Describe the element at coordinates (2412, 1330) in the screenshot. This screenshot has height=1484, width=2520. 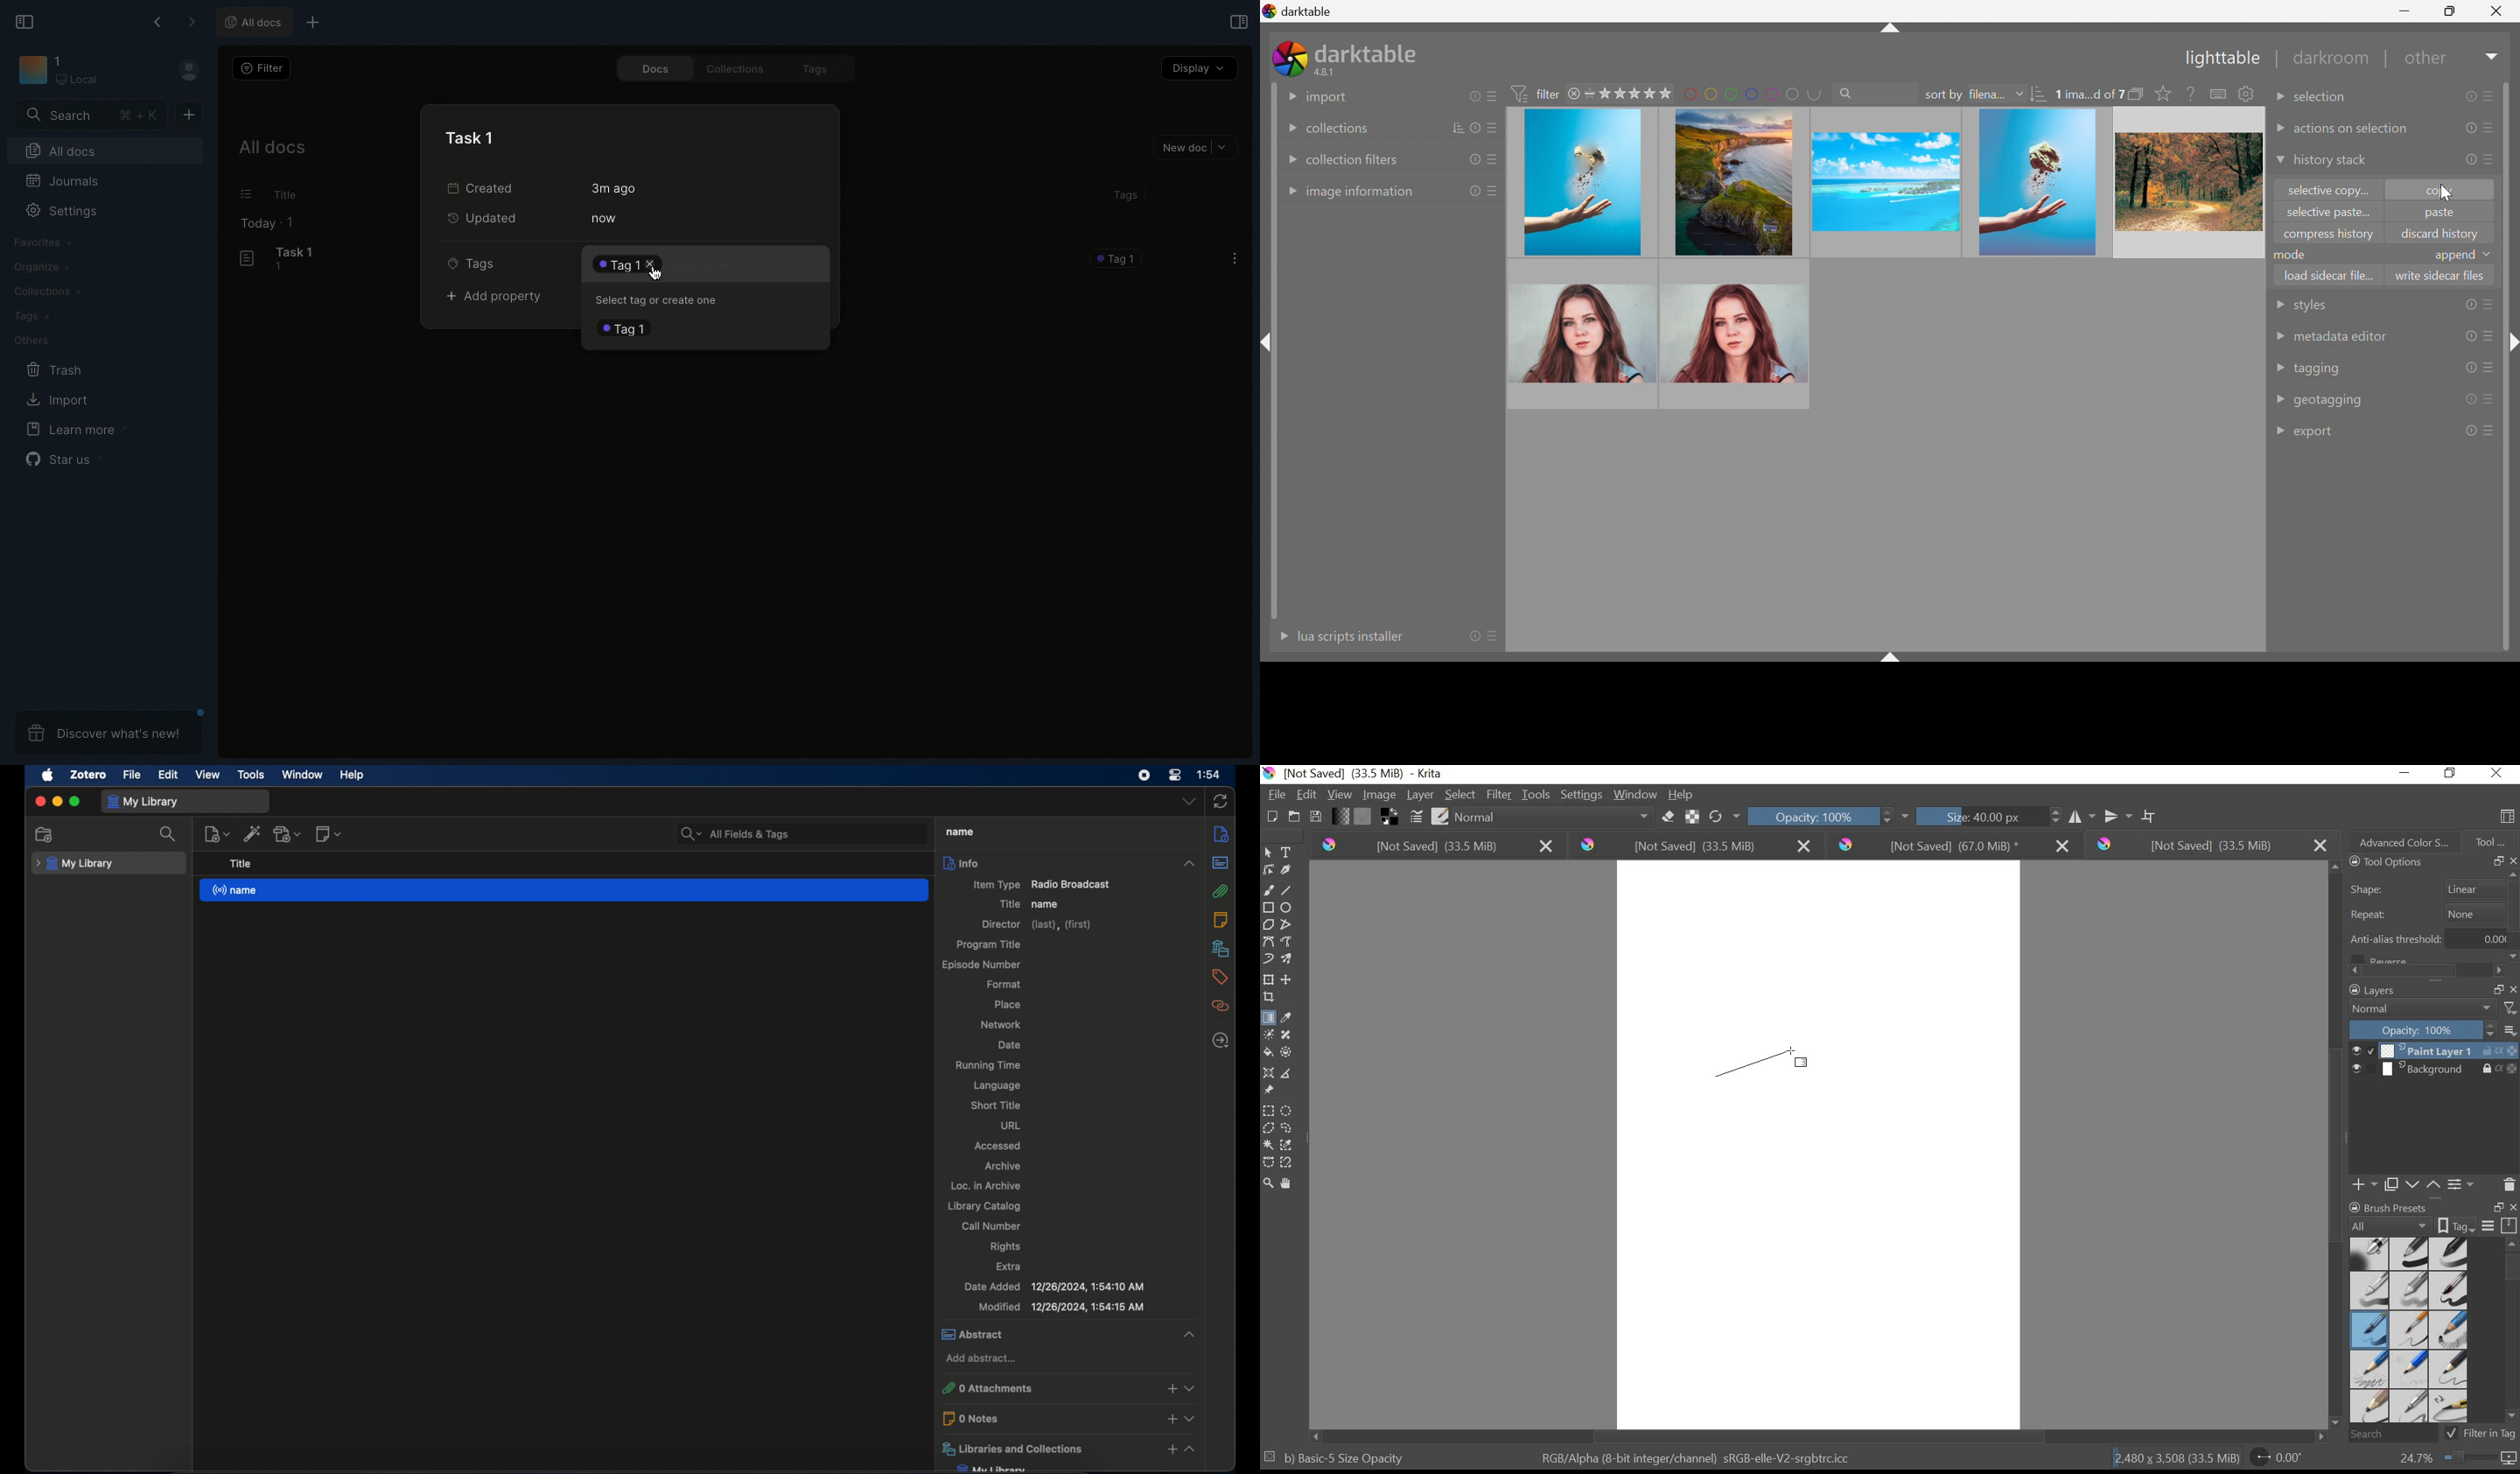
I see `BRUSH PRESET TYPES` at that location.